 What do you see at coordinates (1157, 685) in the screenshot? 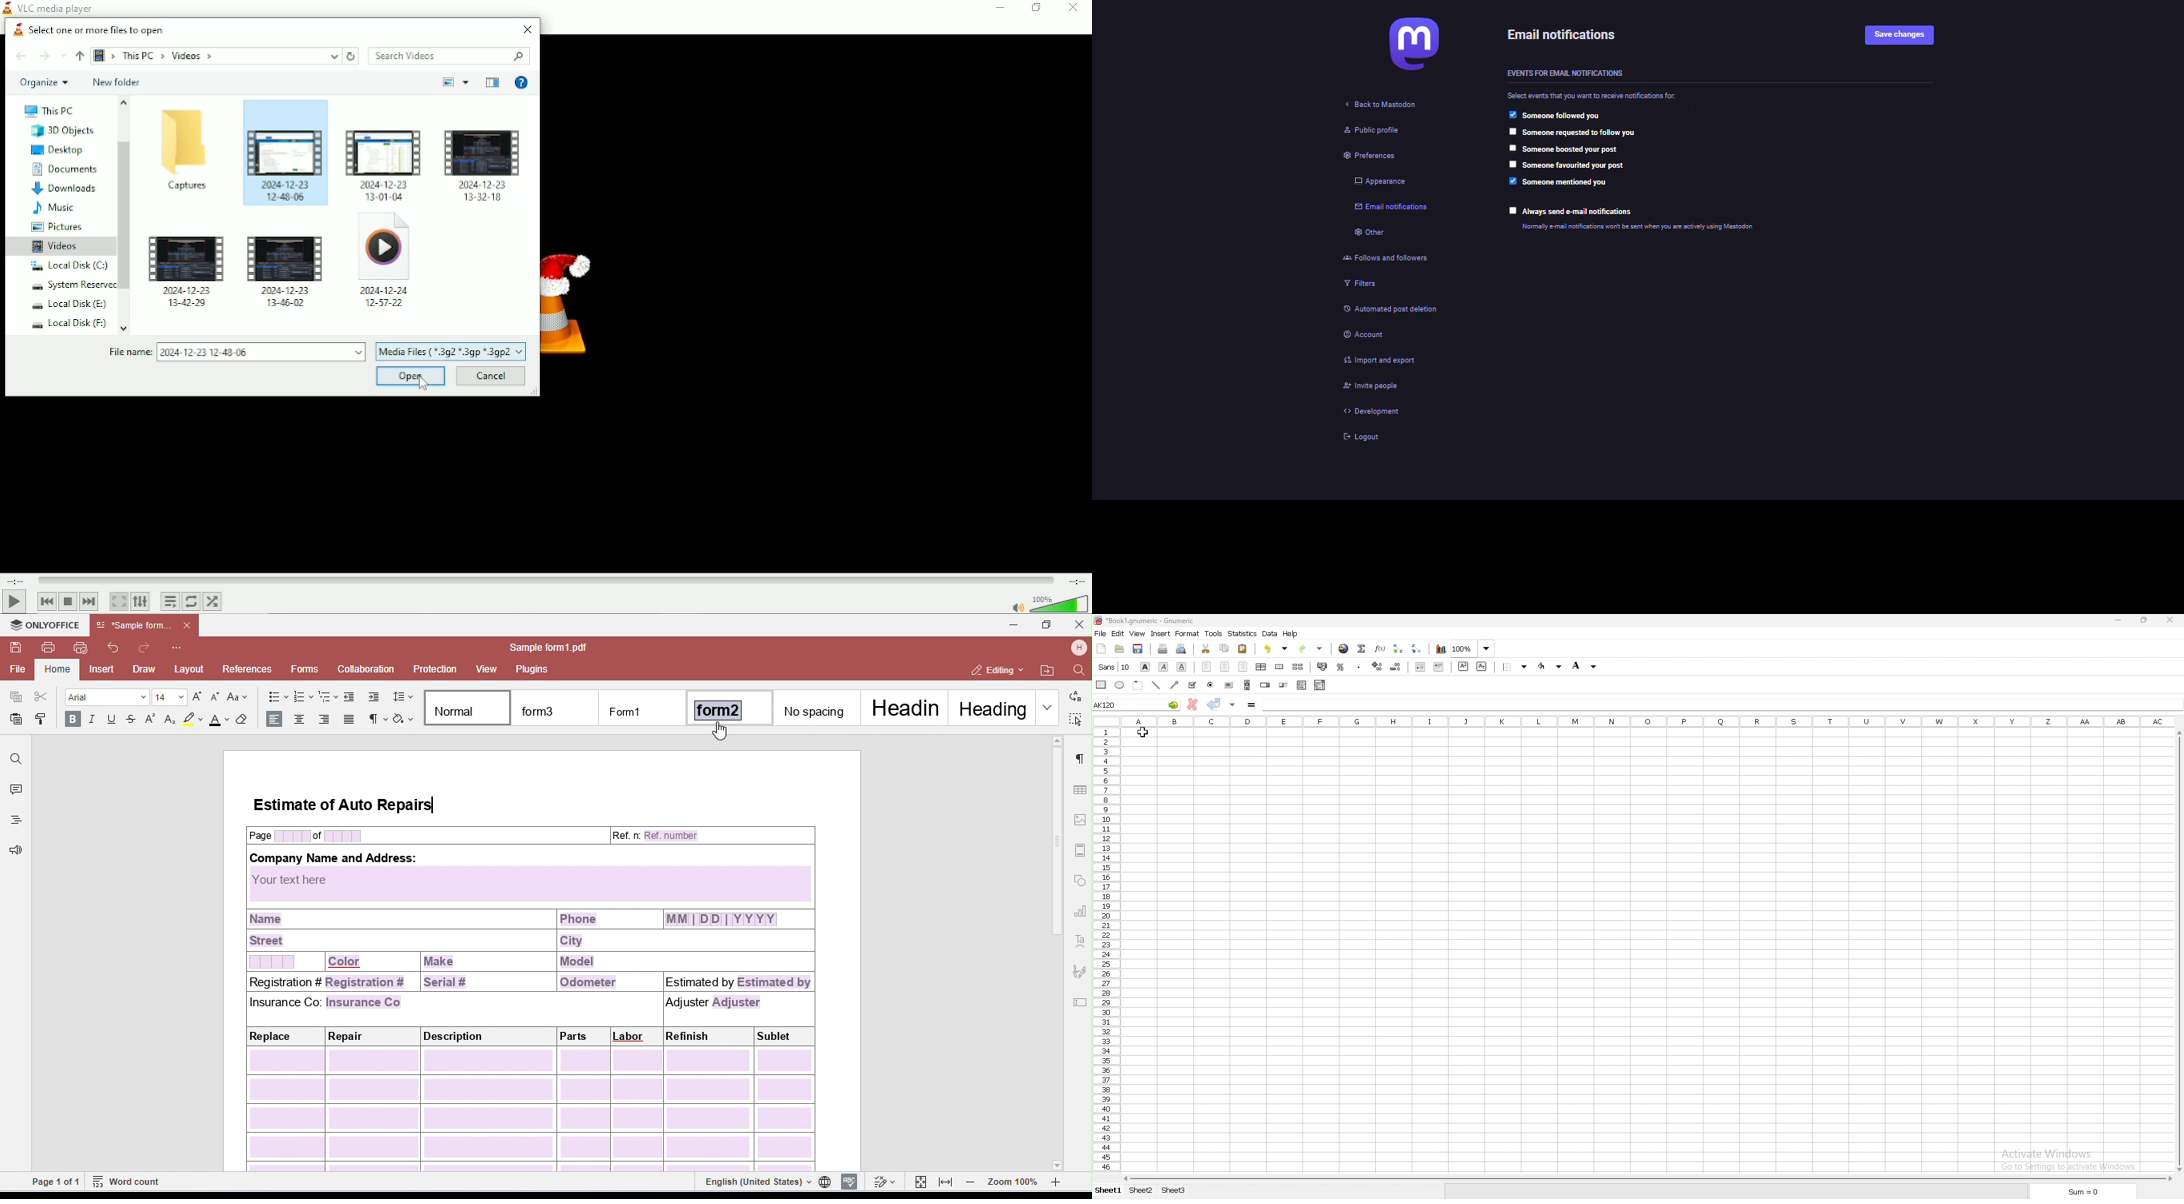
I see `line` at bounding box center [1157, 685].